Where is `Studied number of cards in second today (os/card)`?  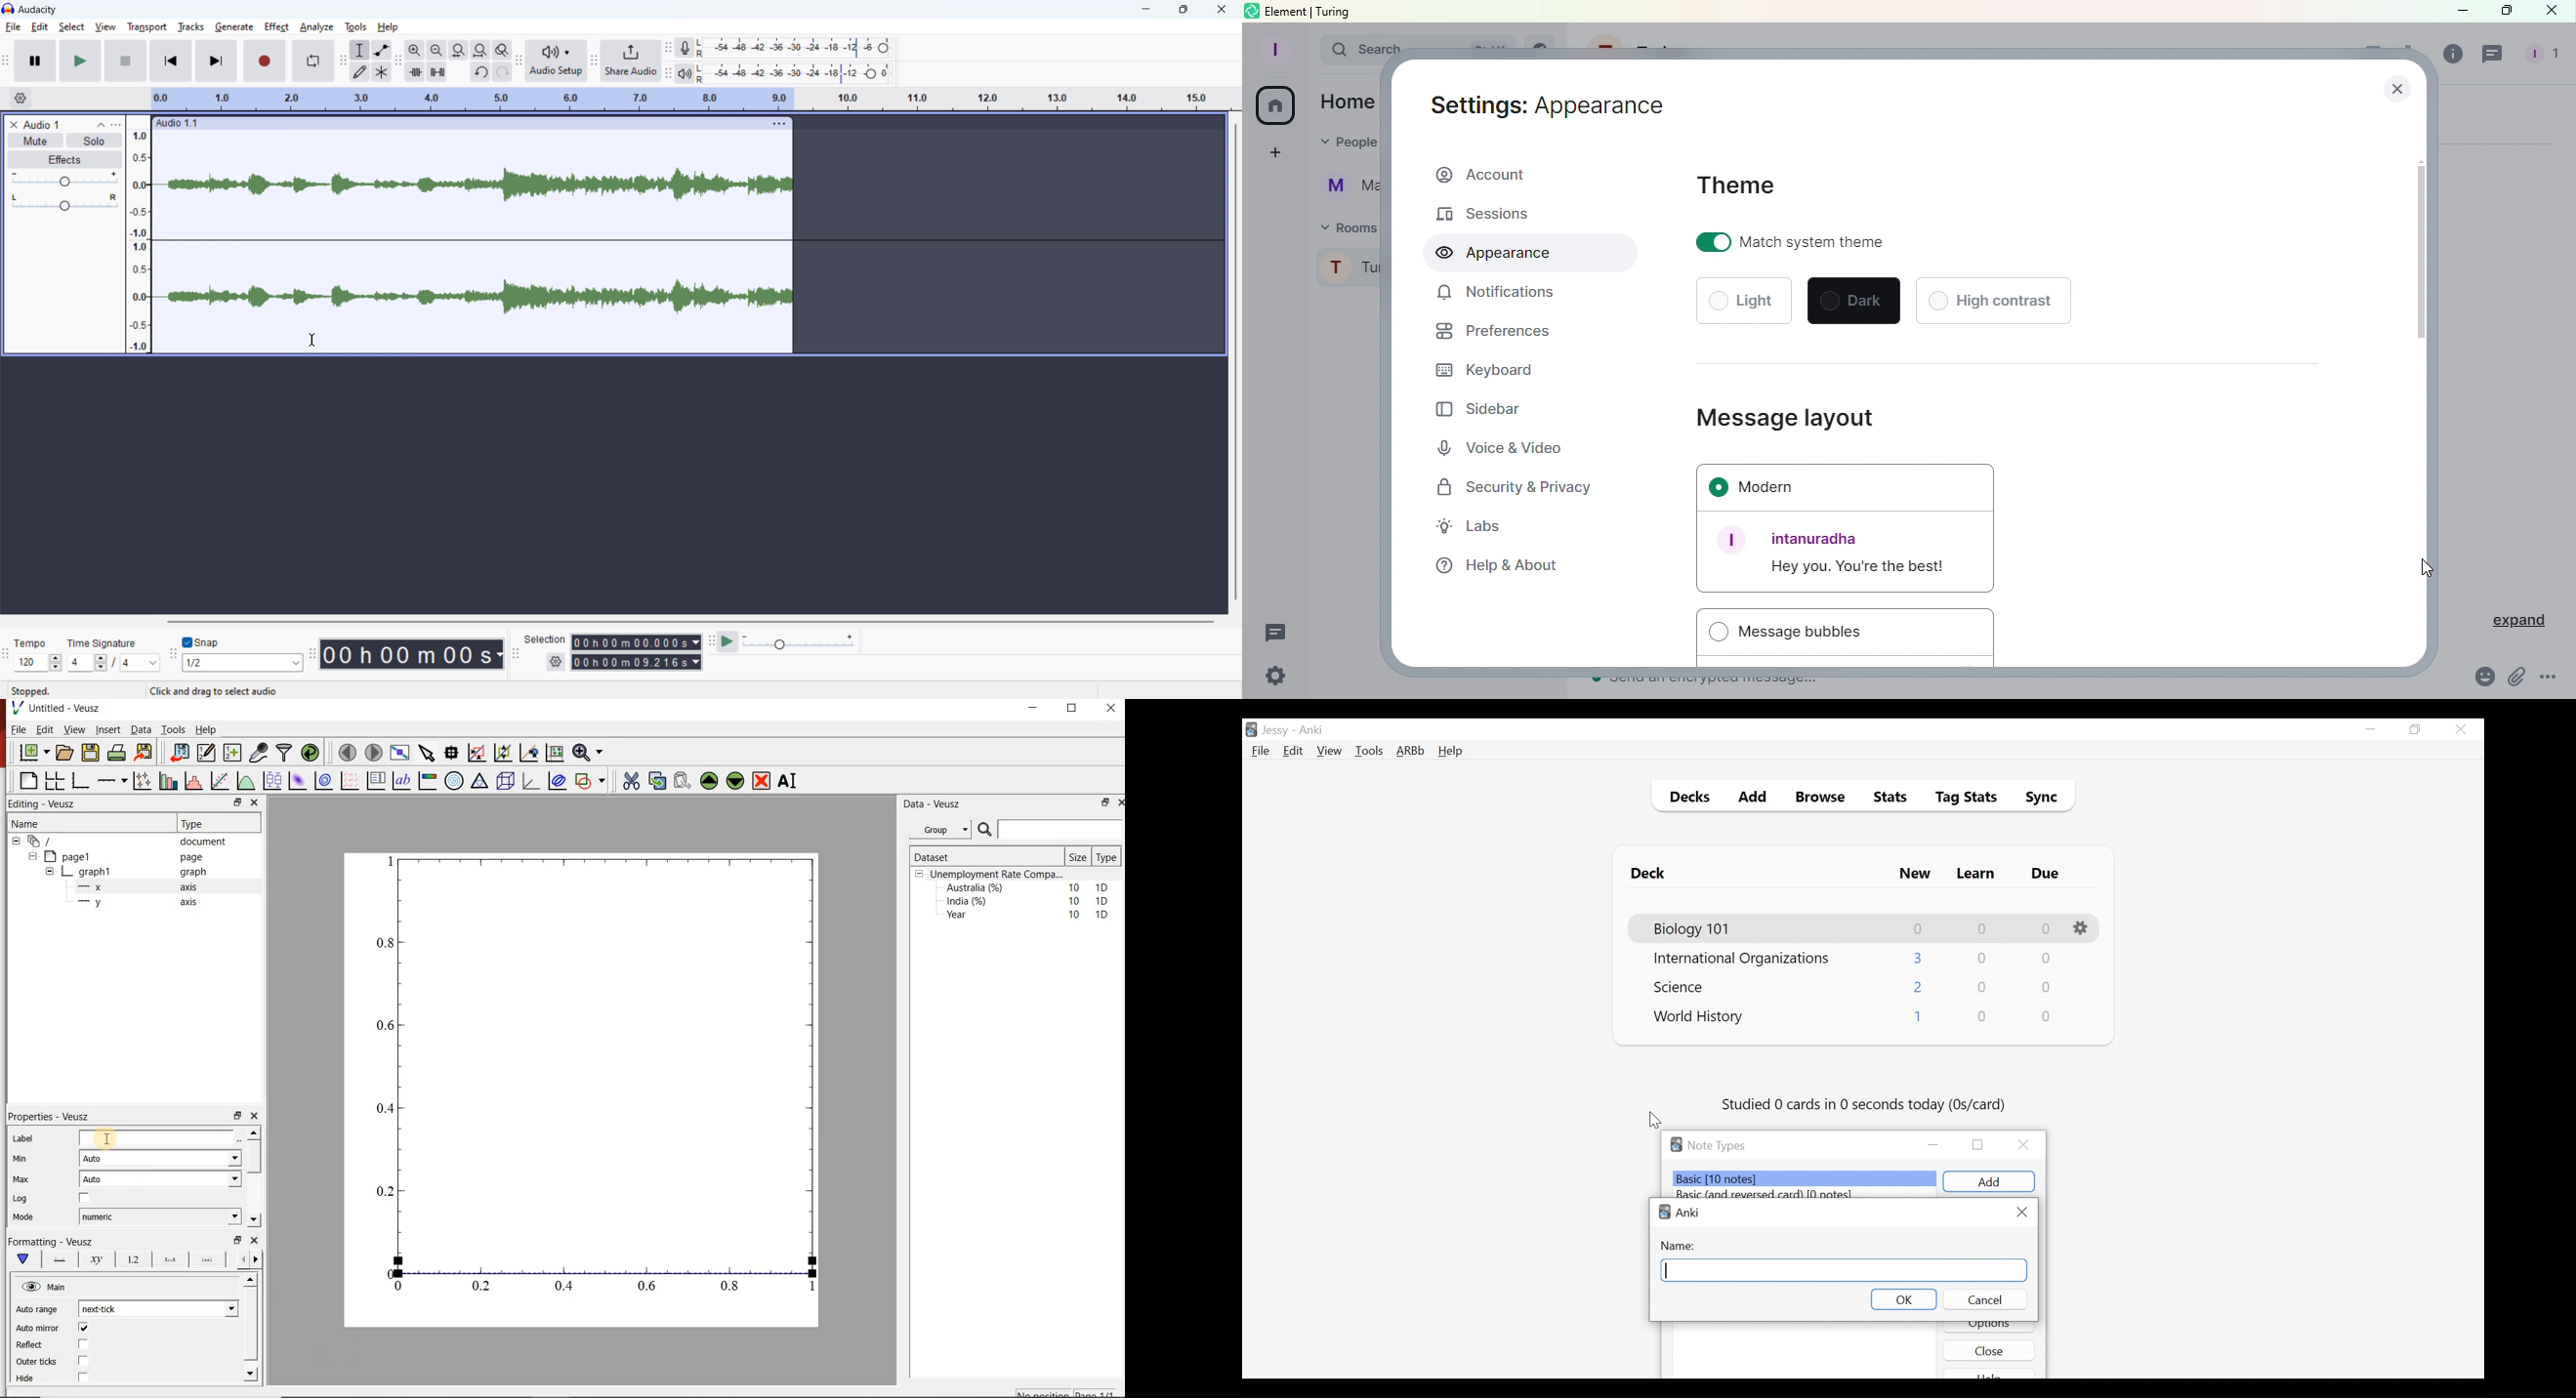
Studied number of cards in second today (os/card) is located at coordinates (1866, 1105).